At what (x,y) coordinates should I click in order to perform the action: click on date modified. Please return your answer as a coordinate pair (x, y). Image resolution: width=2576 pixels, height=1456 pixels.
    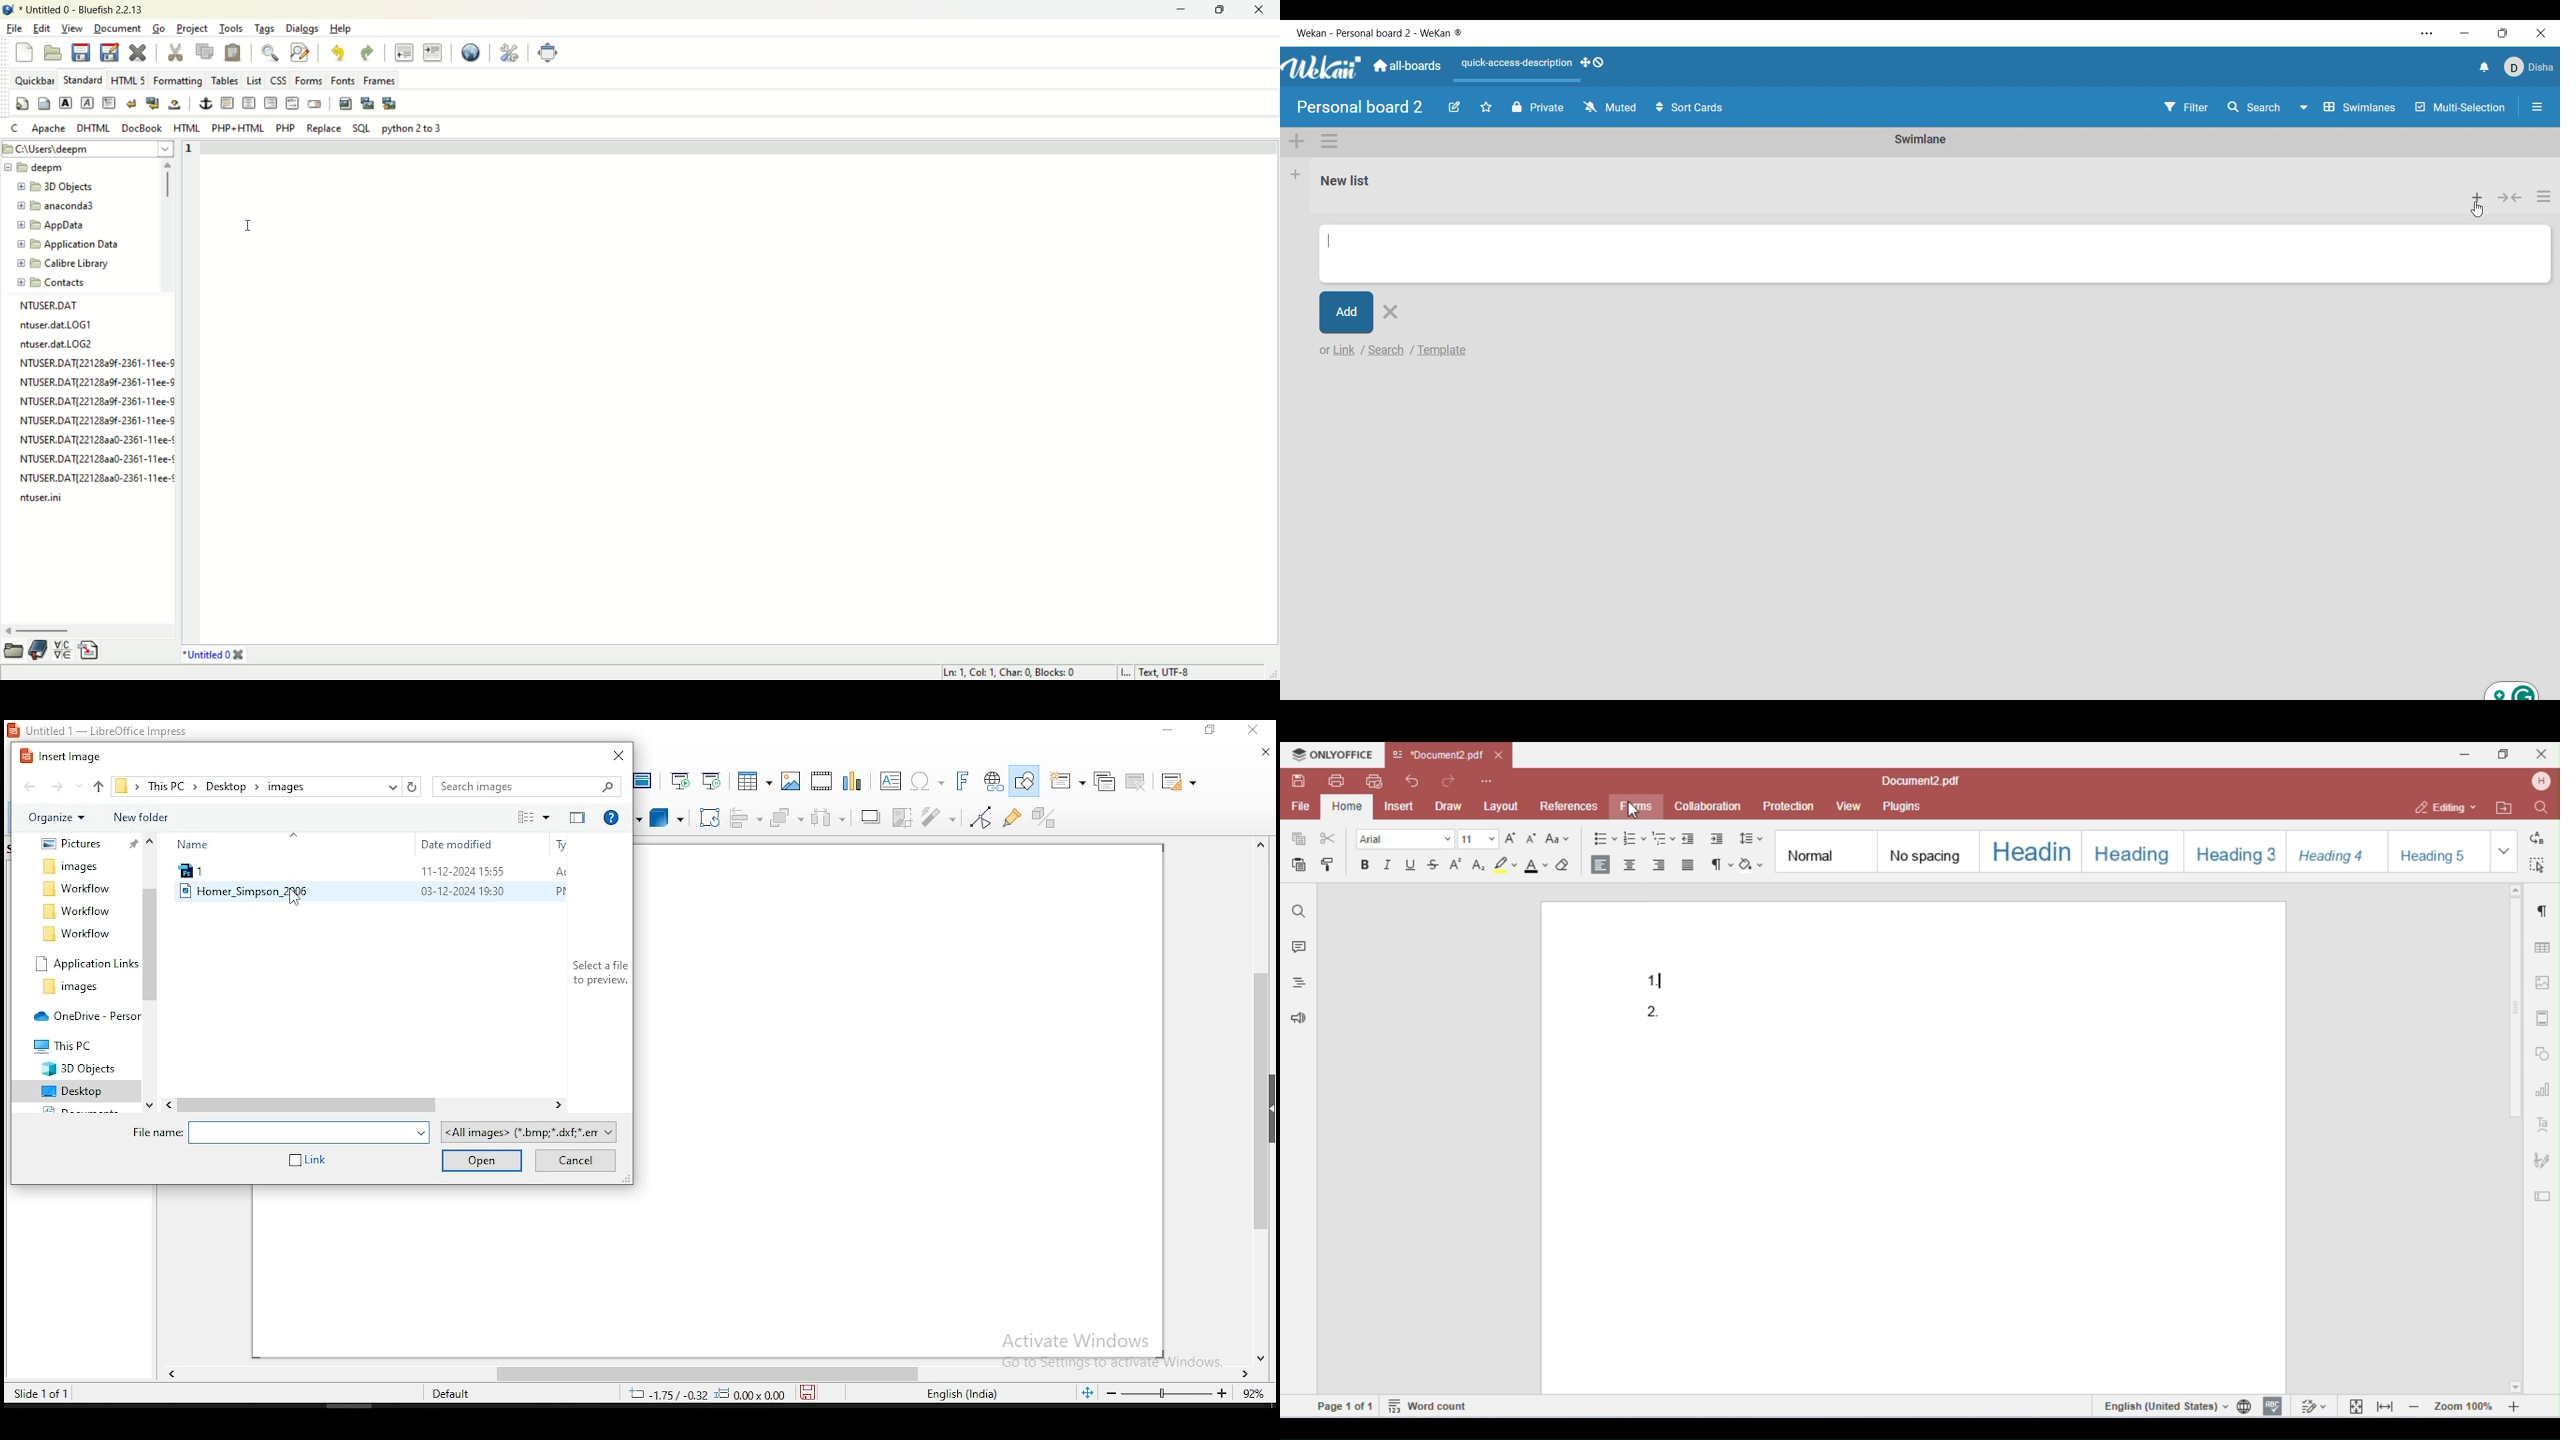
    Looking at the image, I should click on (451, 842).